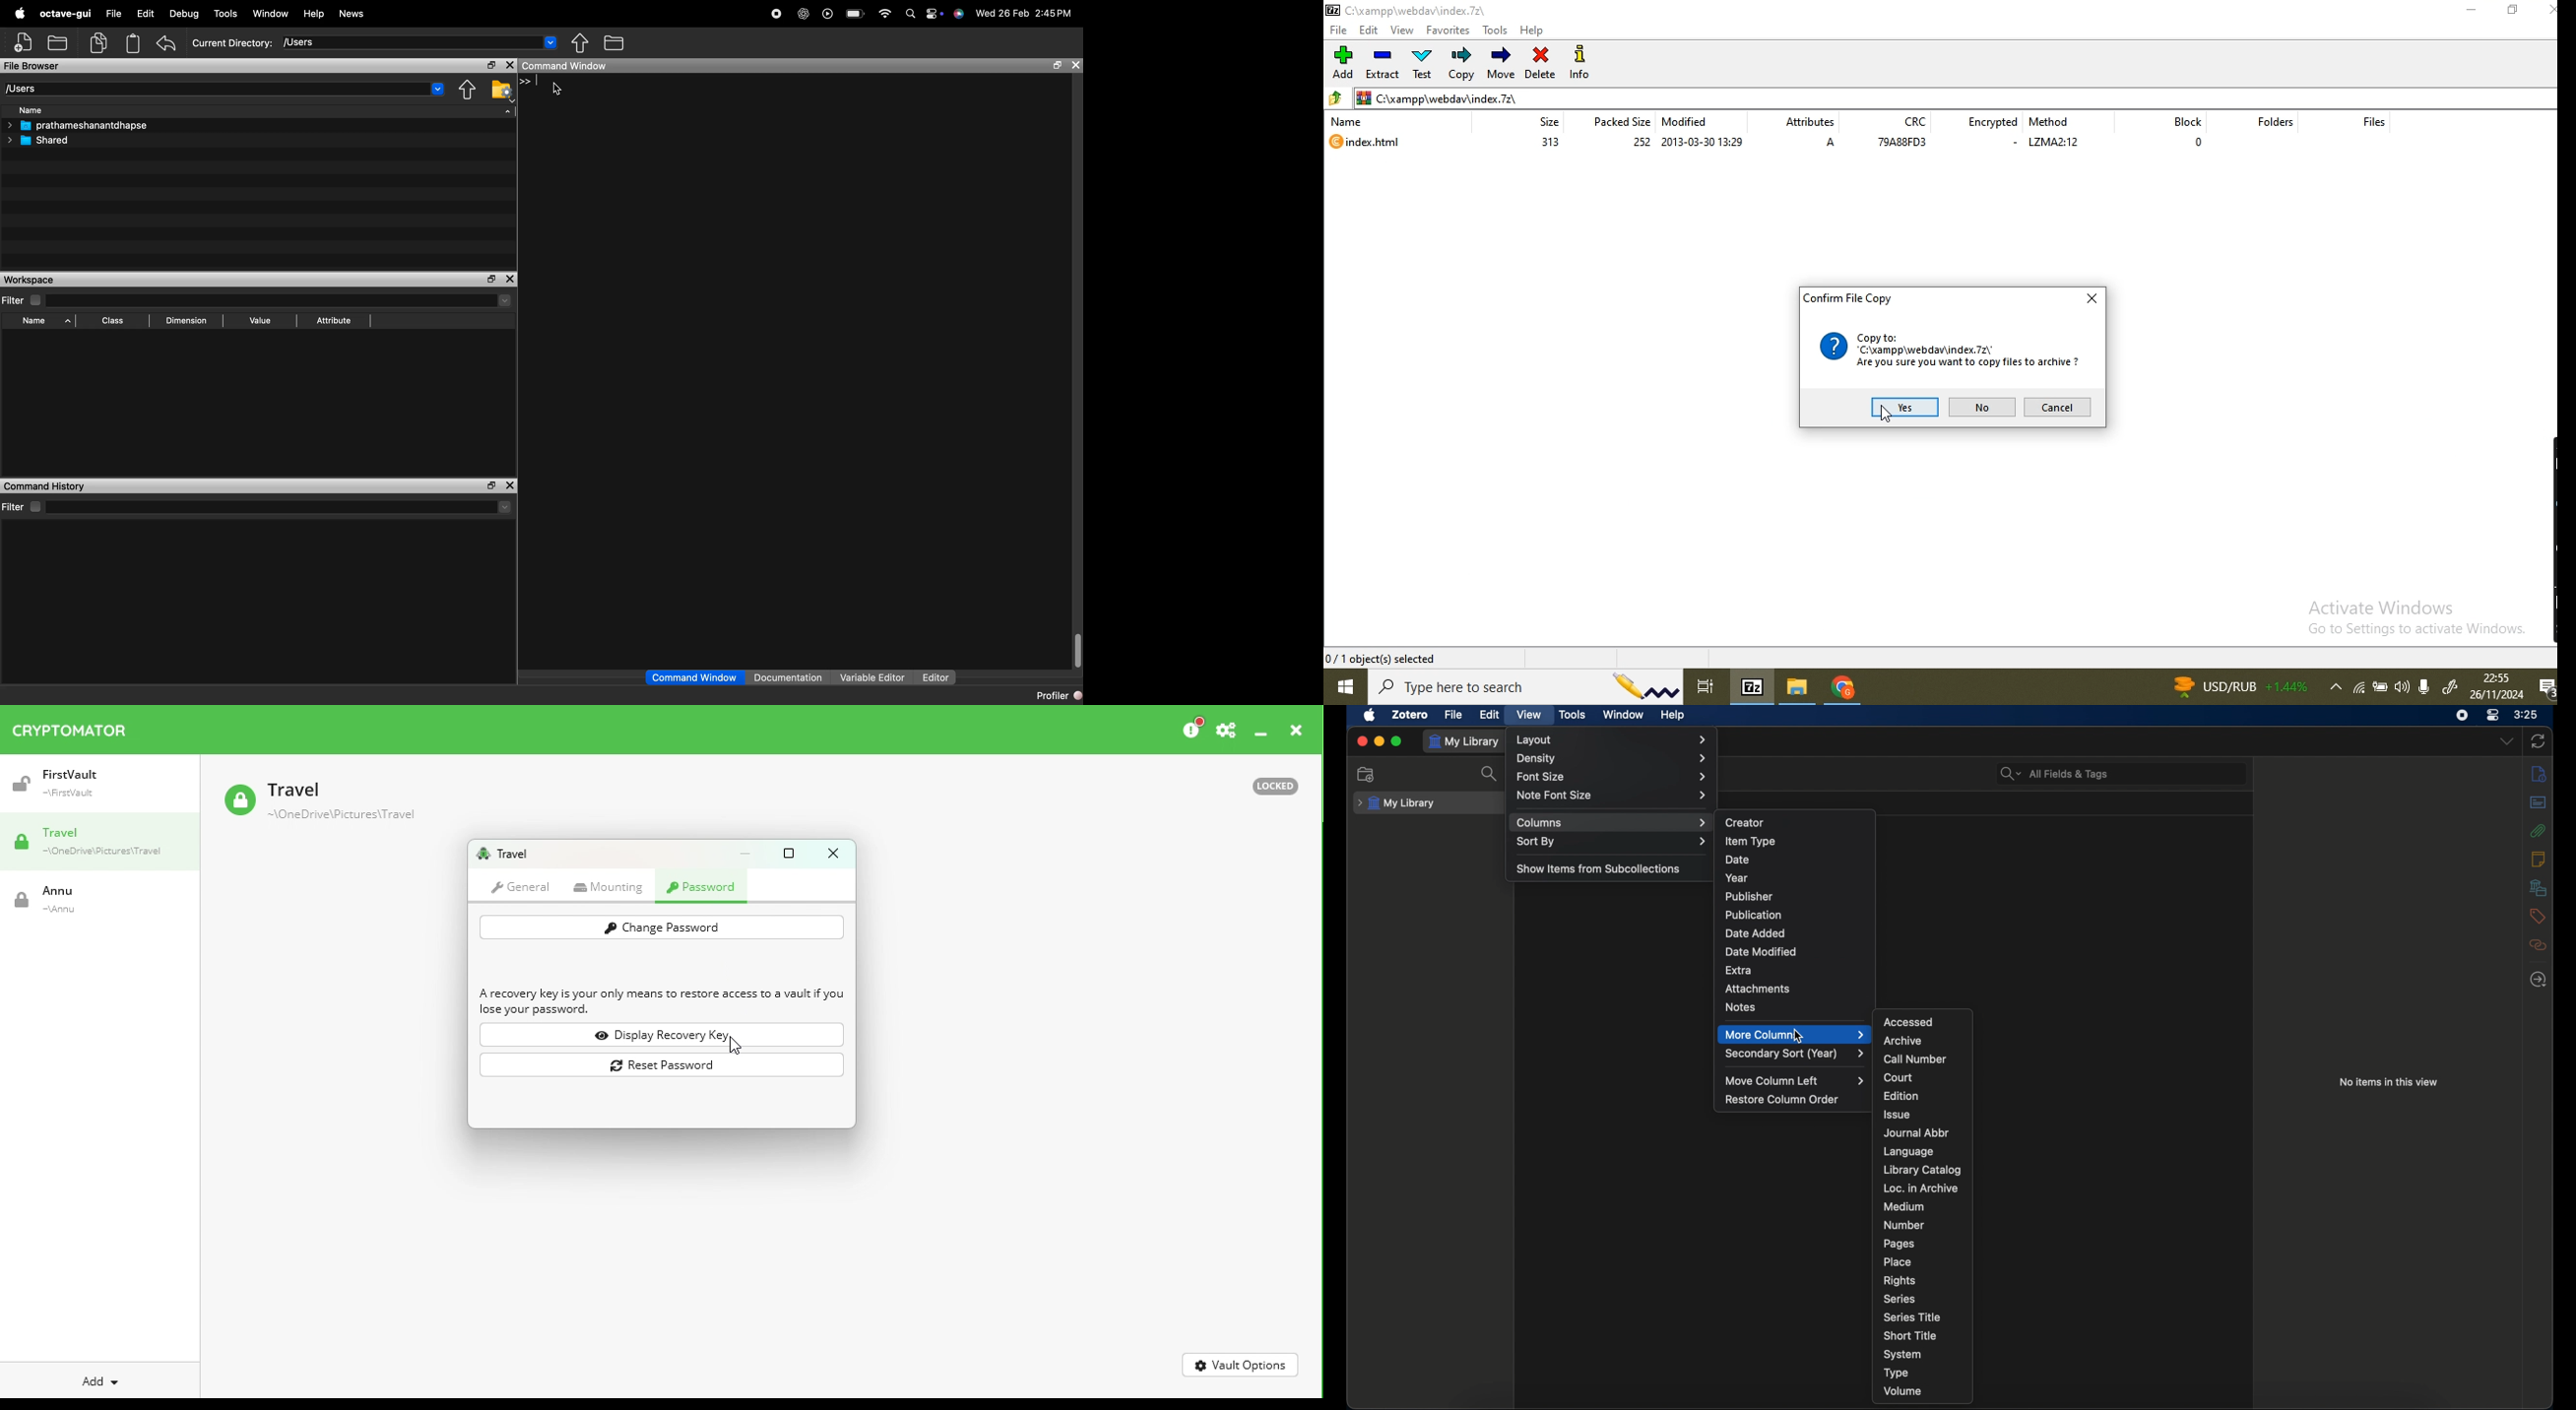 The height and width of the screenshot is (1428, 2576). What do you see at coordinates (1343, 63) in the screenshot?
I see `add` at bounding box center [1343, 63].